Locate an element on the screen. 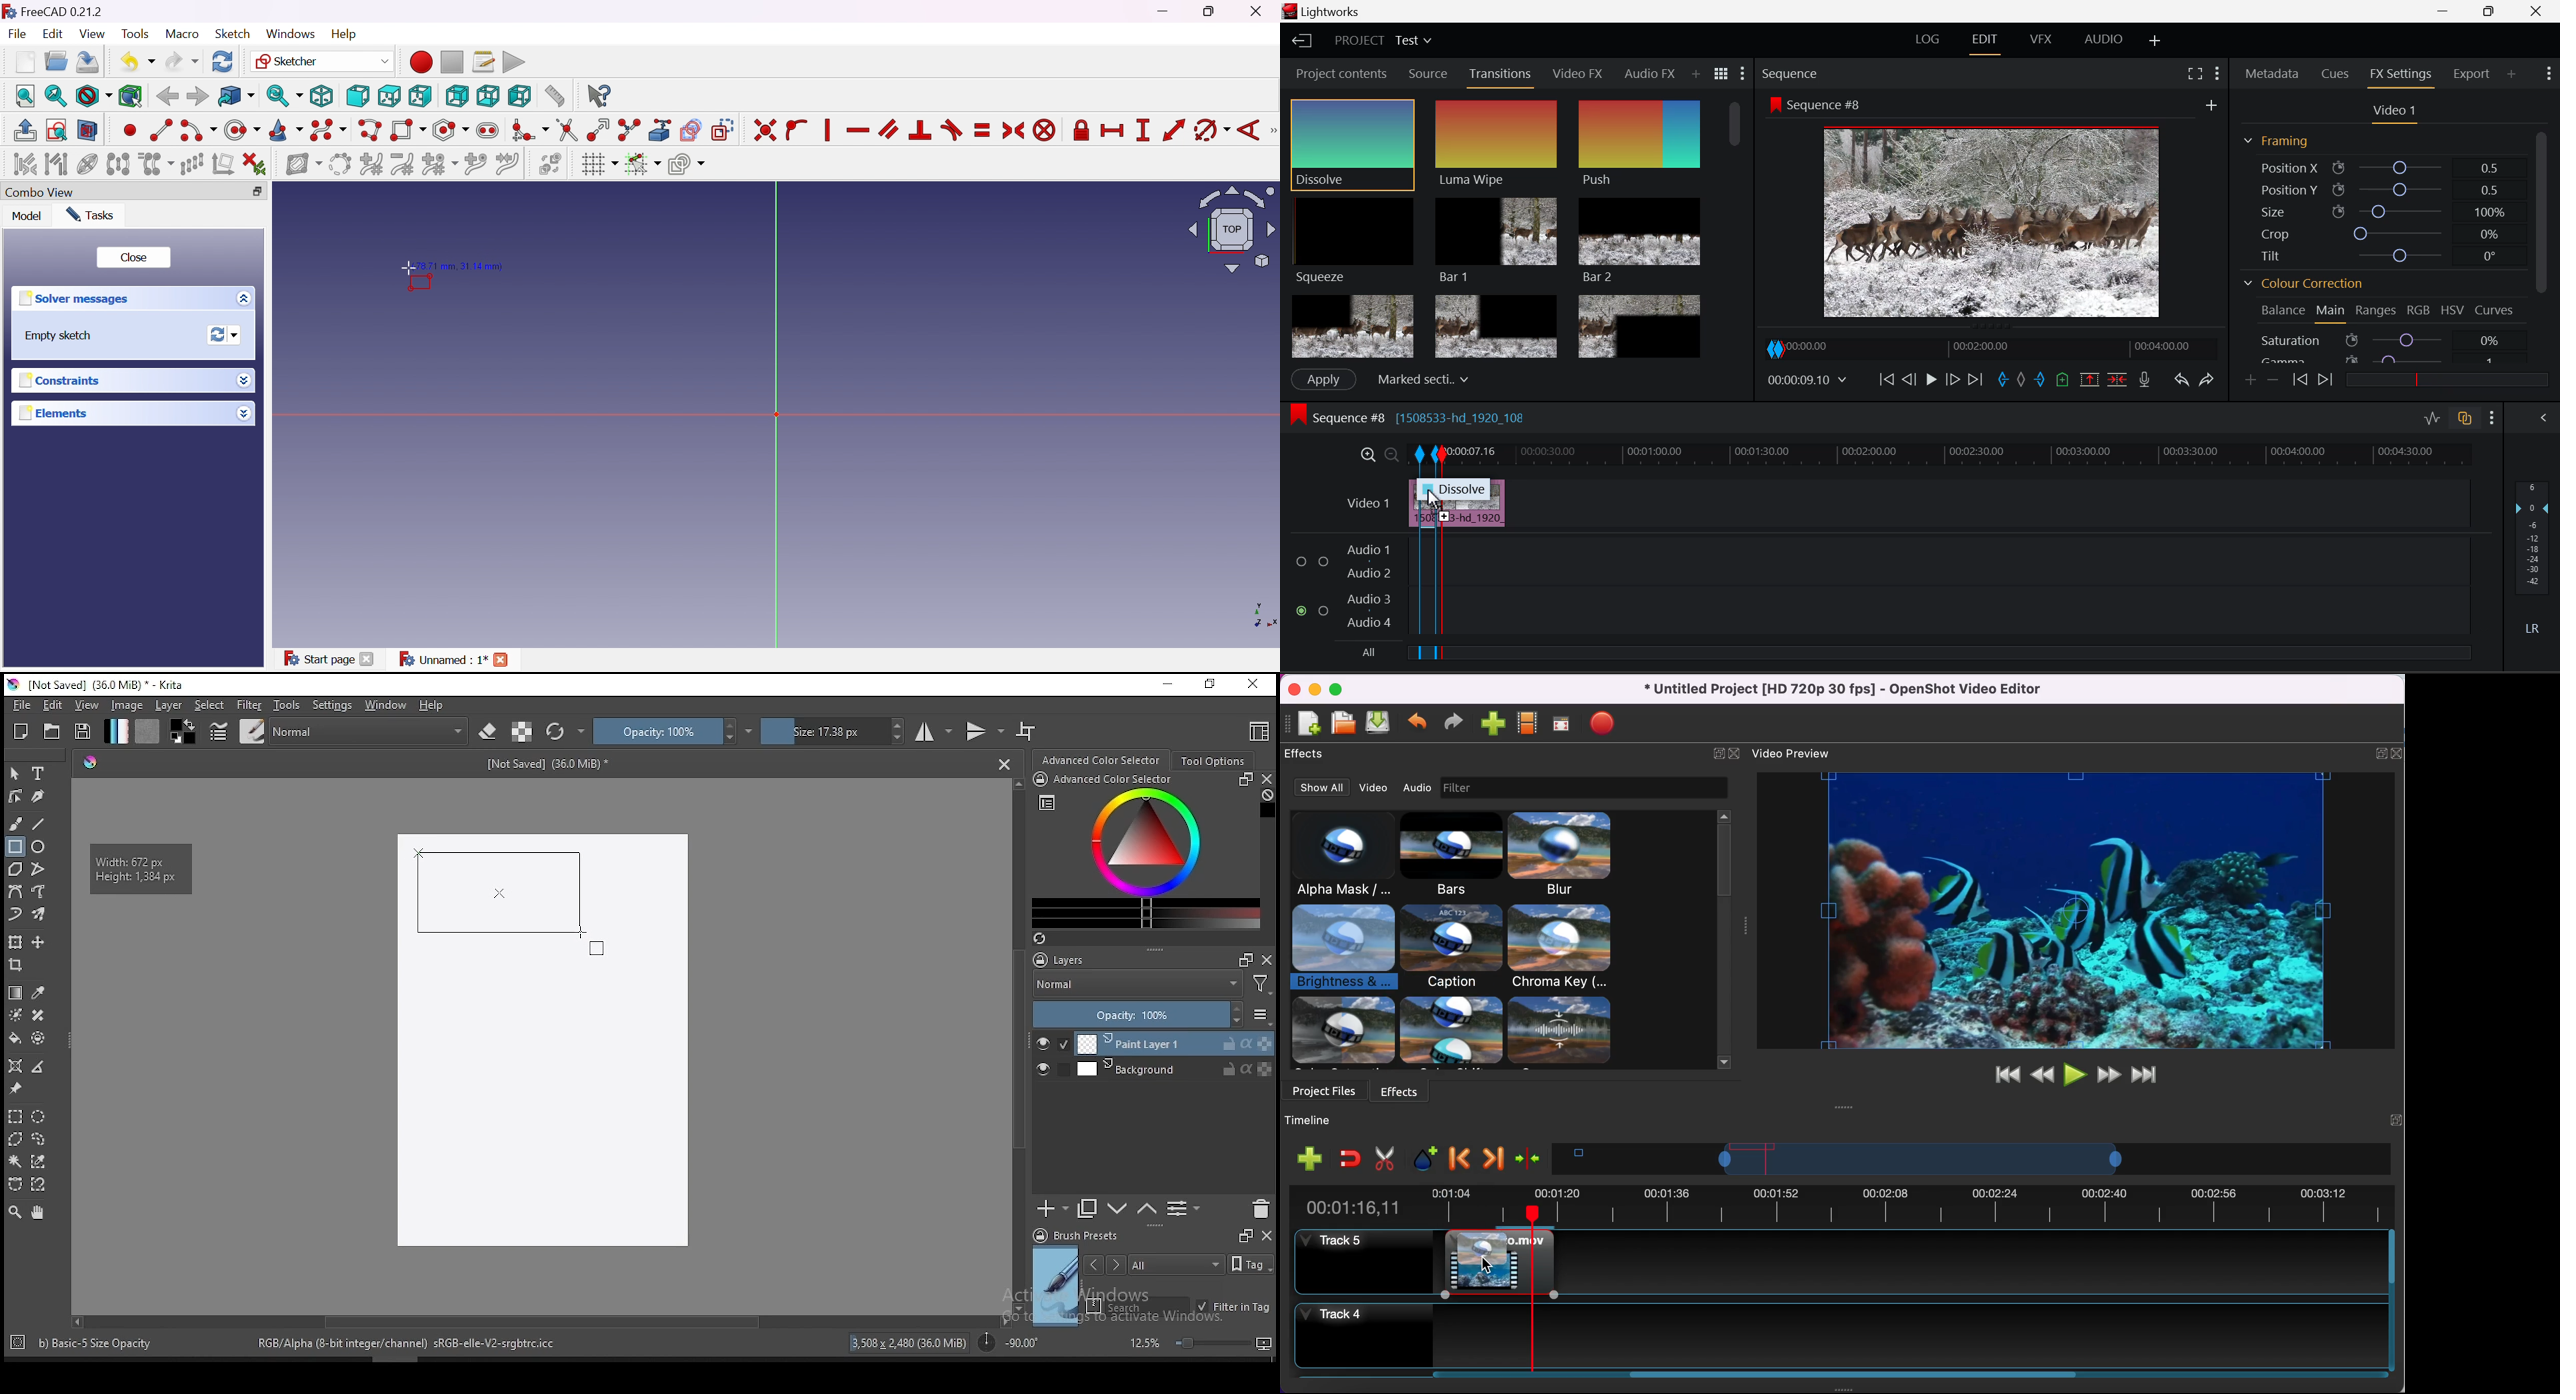 This screenshot has height=1400, width=2576. Project Timeline is located at coordinates (1959, 454).